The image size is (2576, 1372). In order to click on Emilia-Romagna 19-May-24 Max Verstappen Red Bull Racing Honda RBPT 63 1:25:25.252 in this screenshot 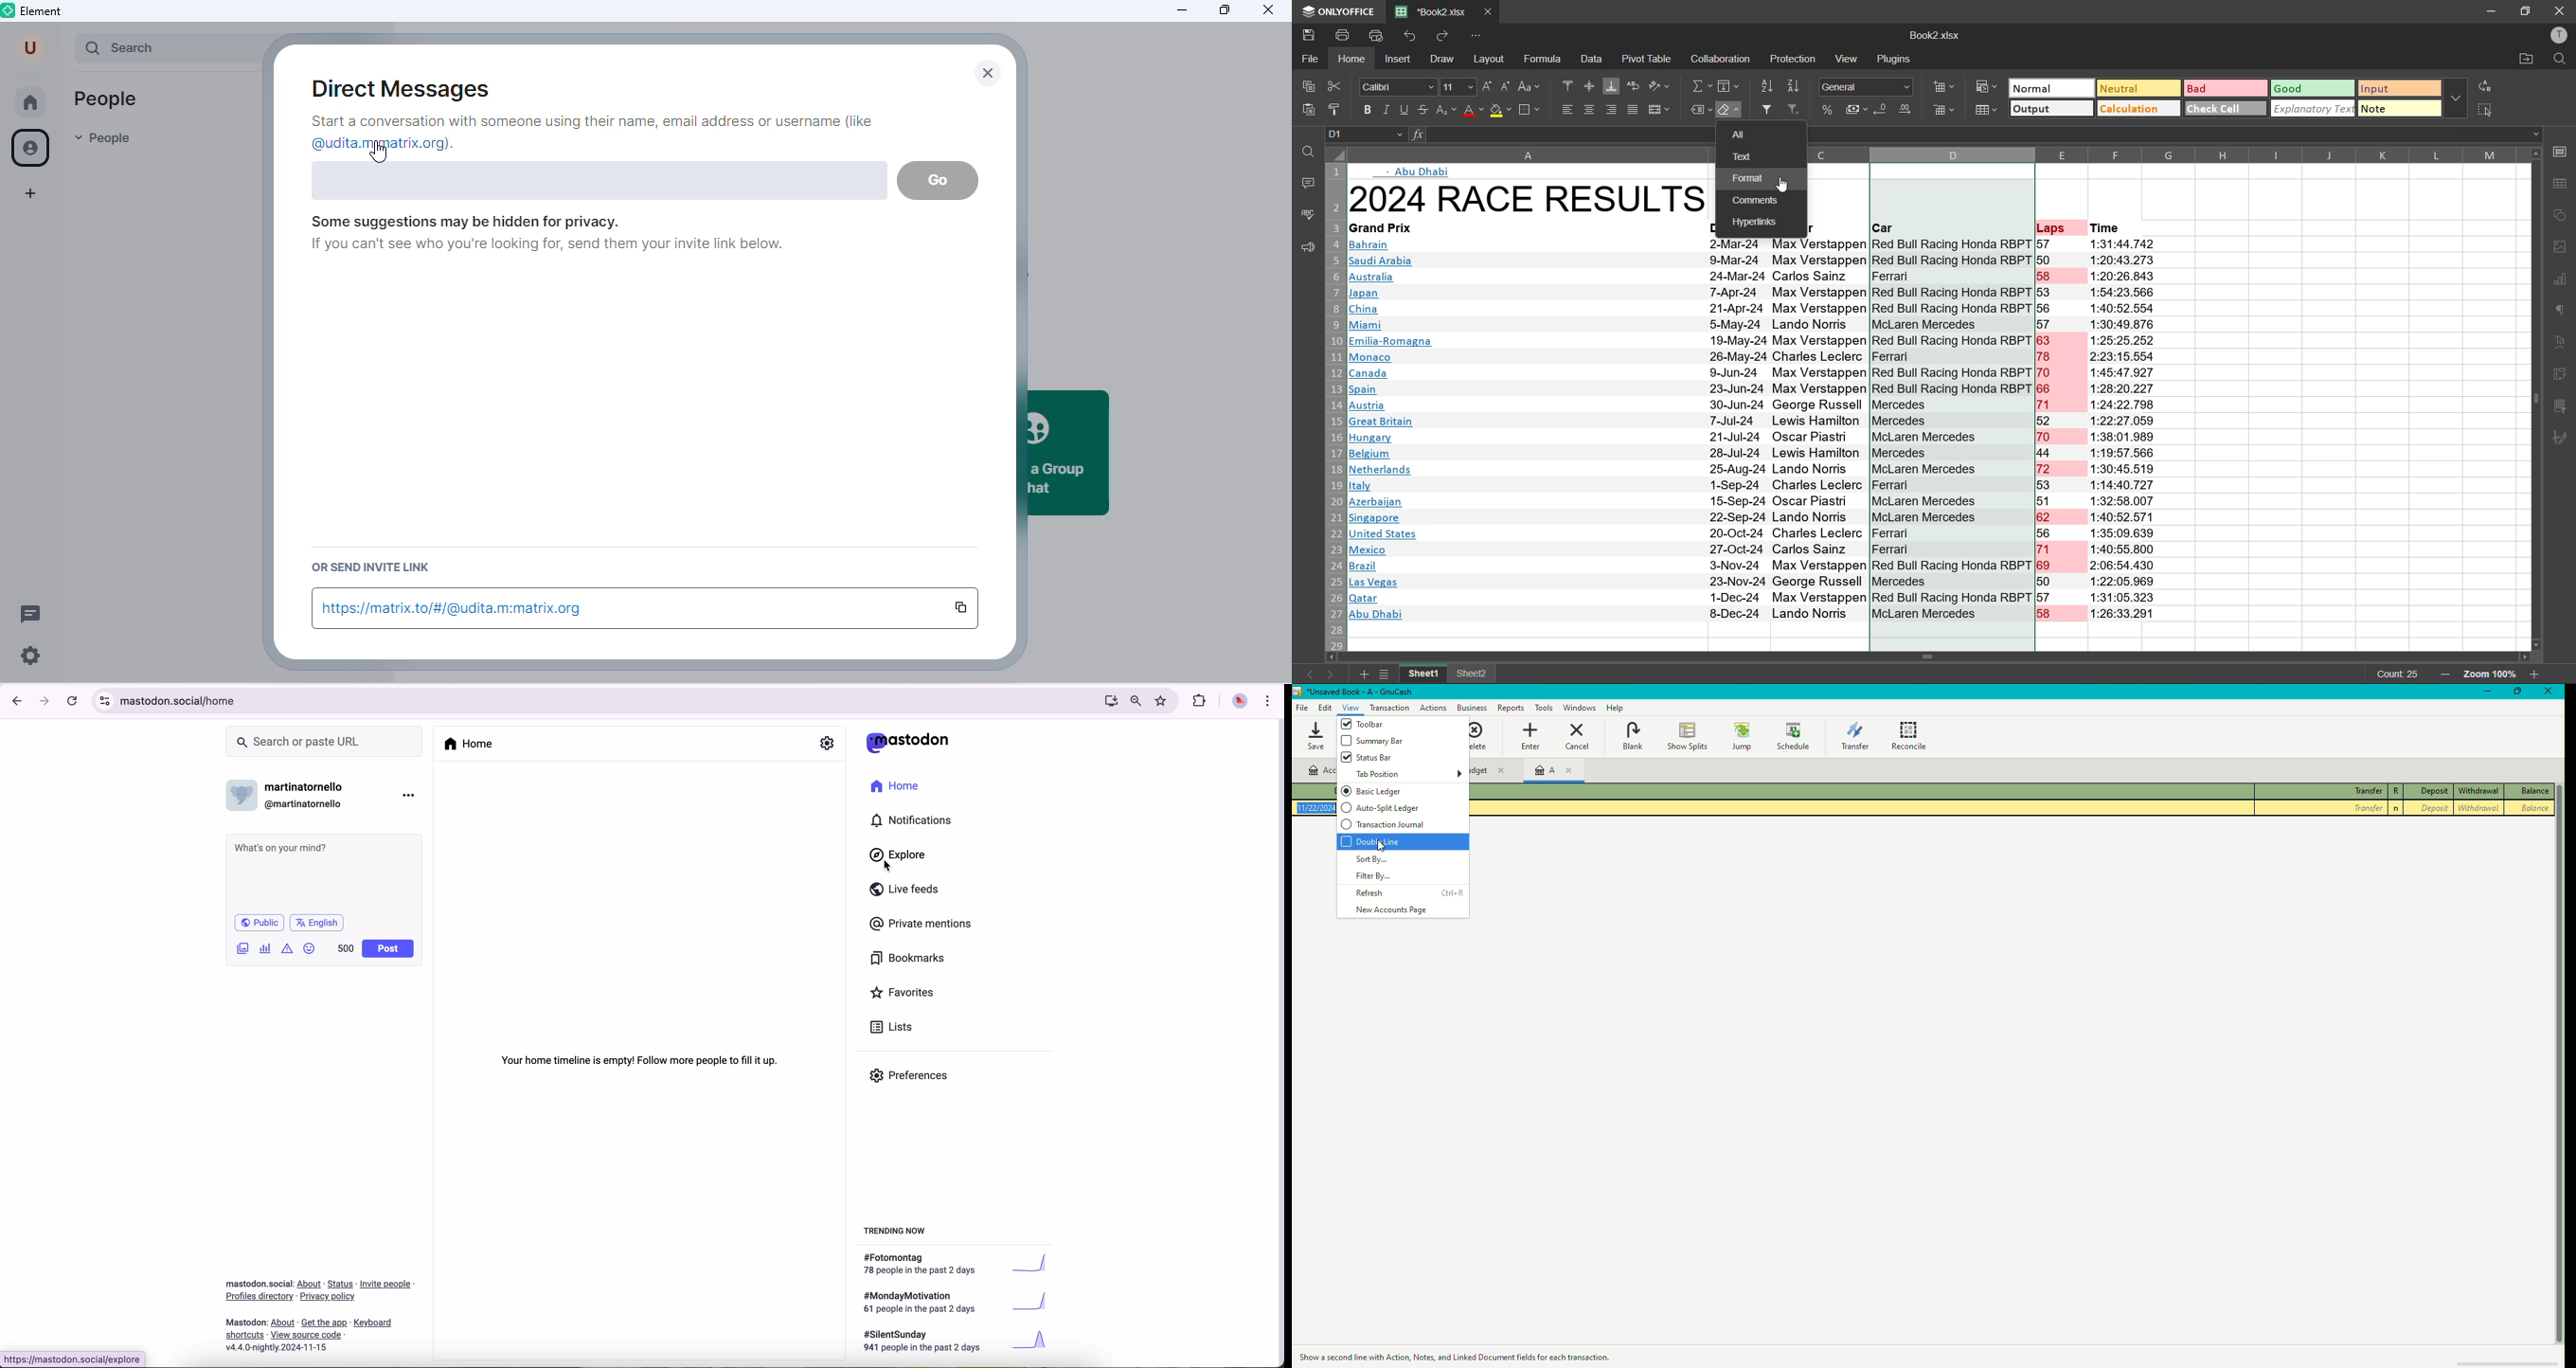, I will do `click(1755, 340)`.